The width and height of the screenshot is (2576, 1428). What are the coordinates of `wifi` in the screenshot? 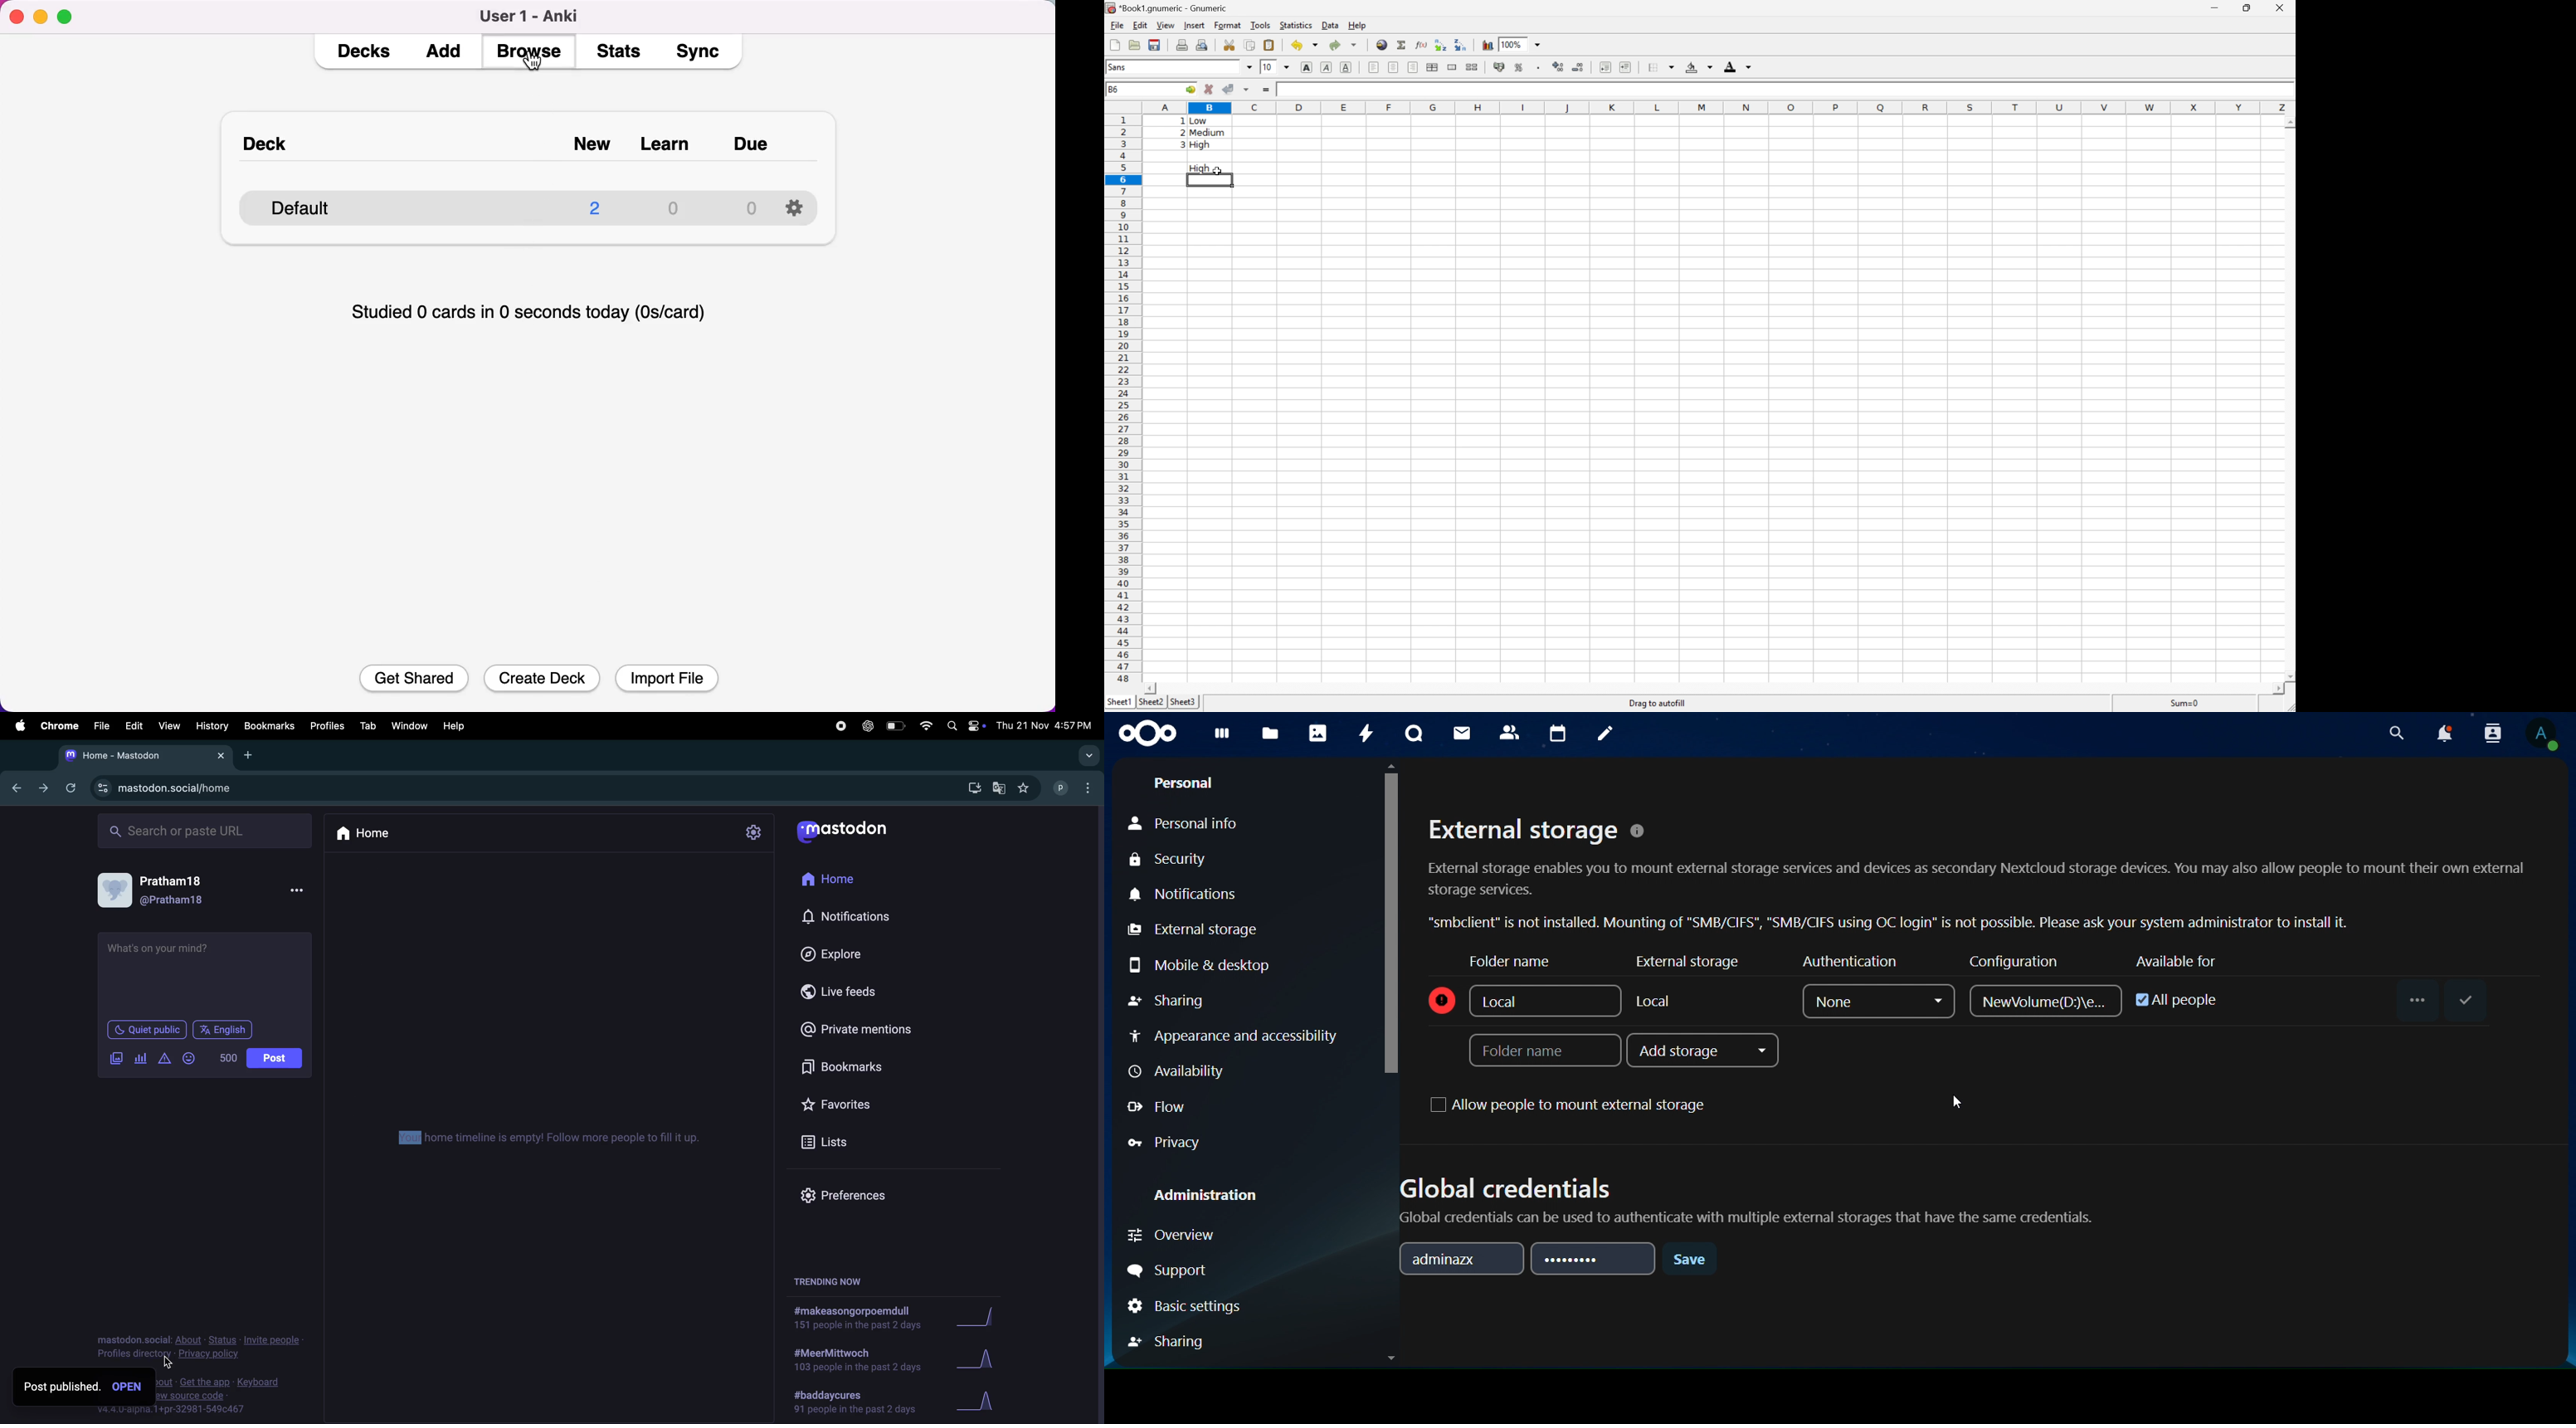 It's located at (924, 727).